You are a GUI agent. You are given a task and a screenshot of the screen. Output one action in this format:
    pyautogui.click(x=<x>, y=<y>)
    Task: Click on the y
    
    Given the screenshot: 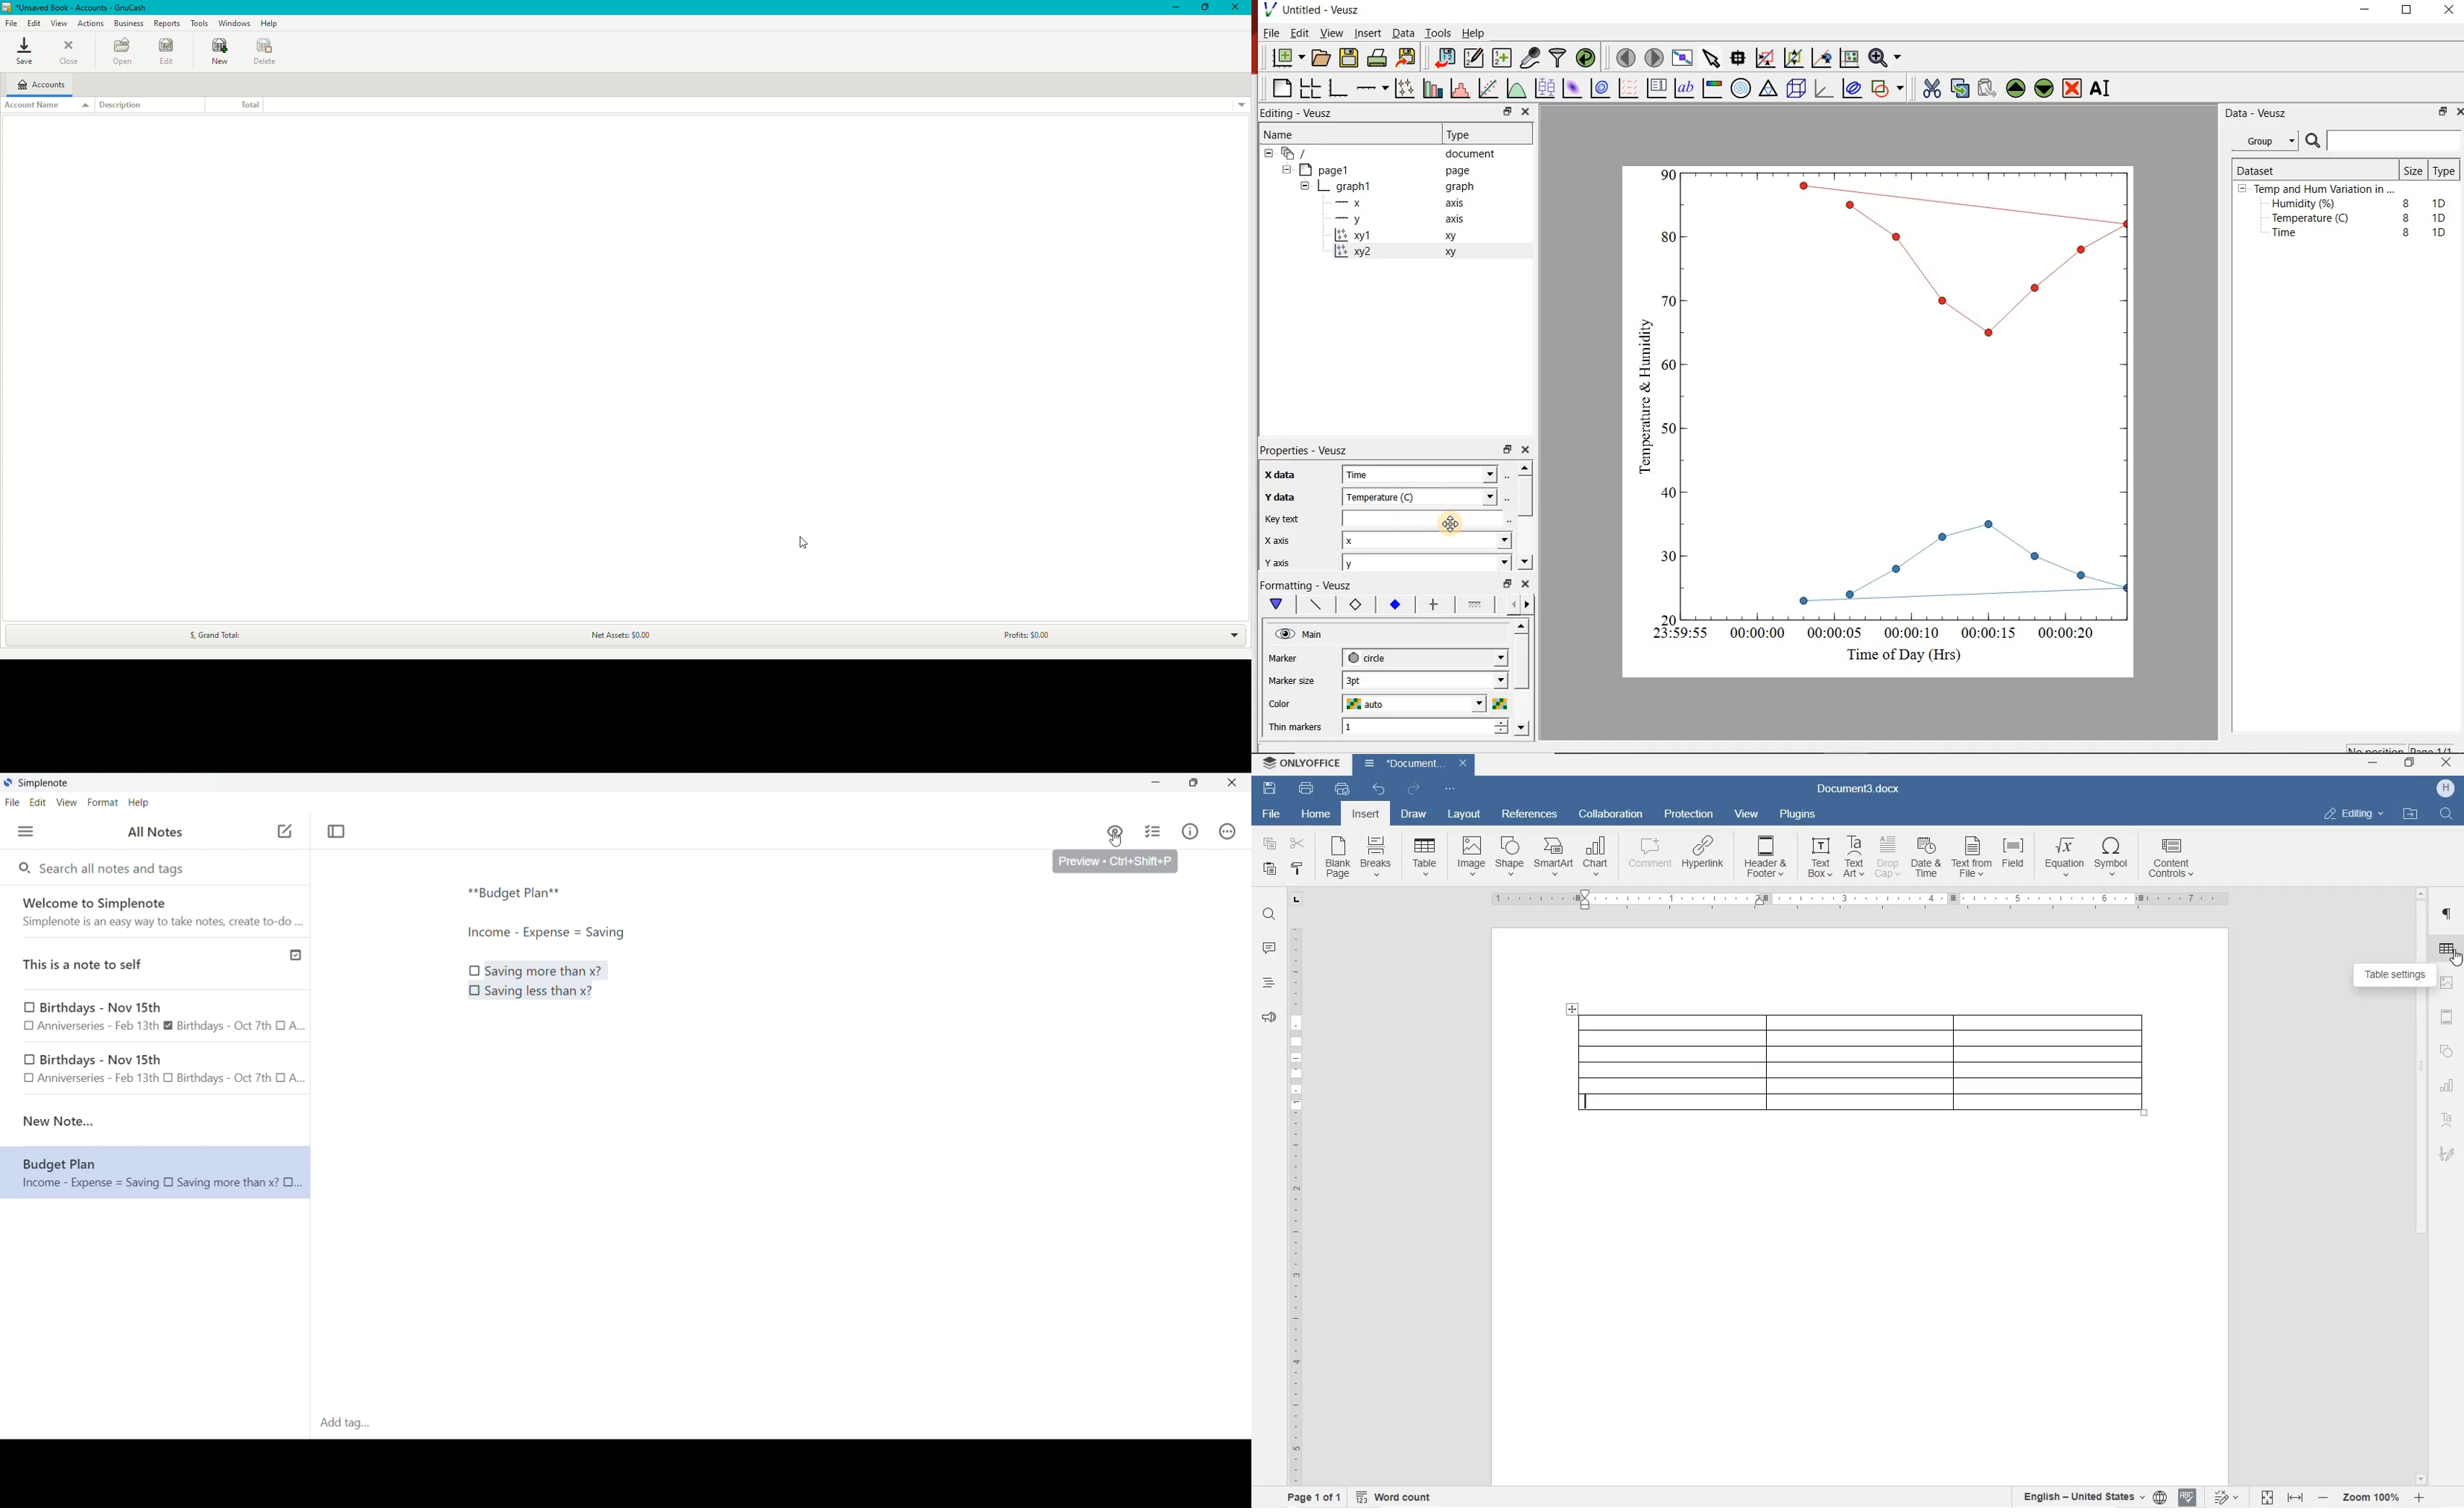 What is the action you would take?
    pyautogui.click(x=1361, y=219)
    